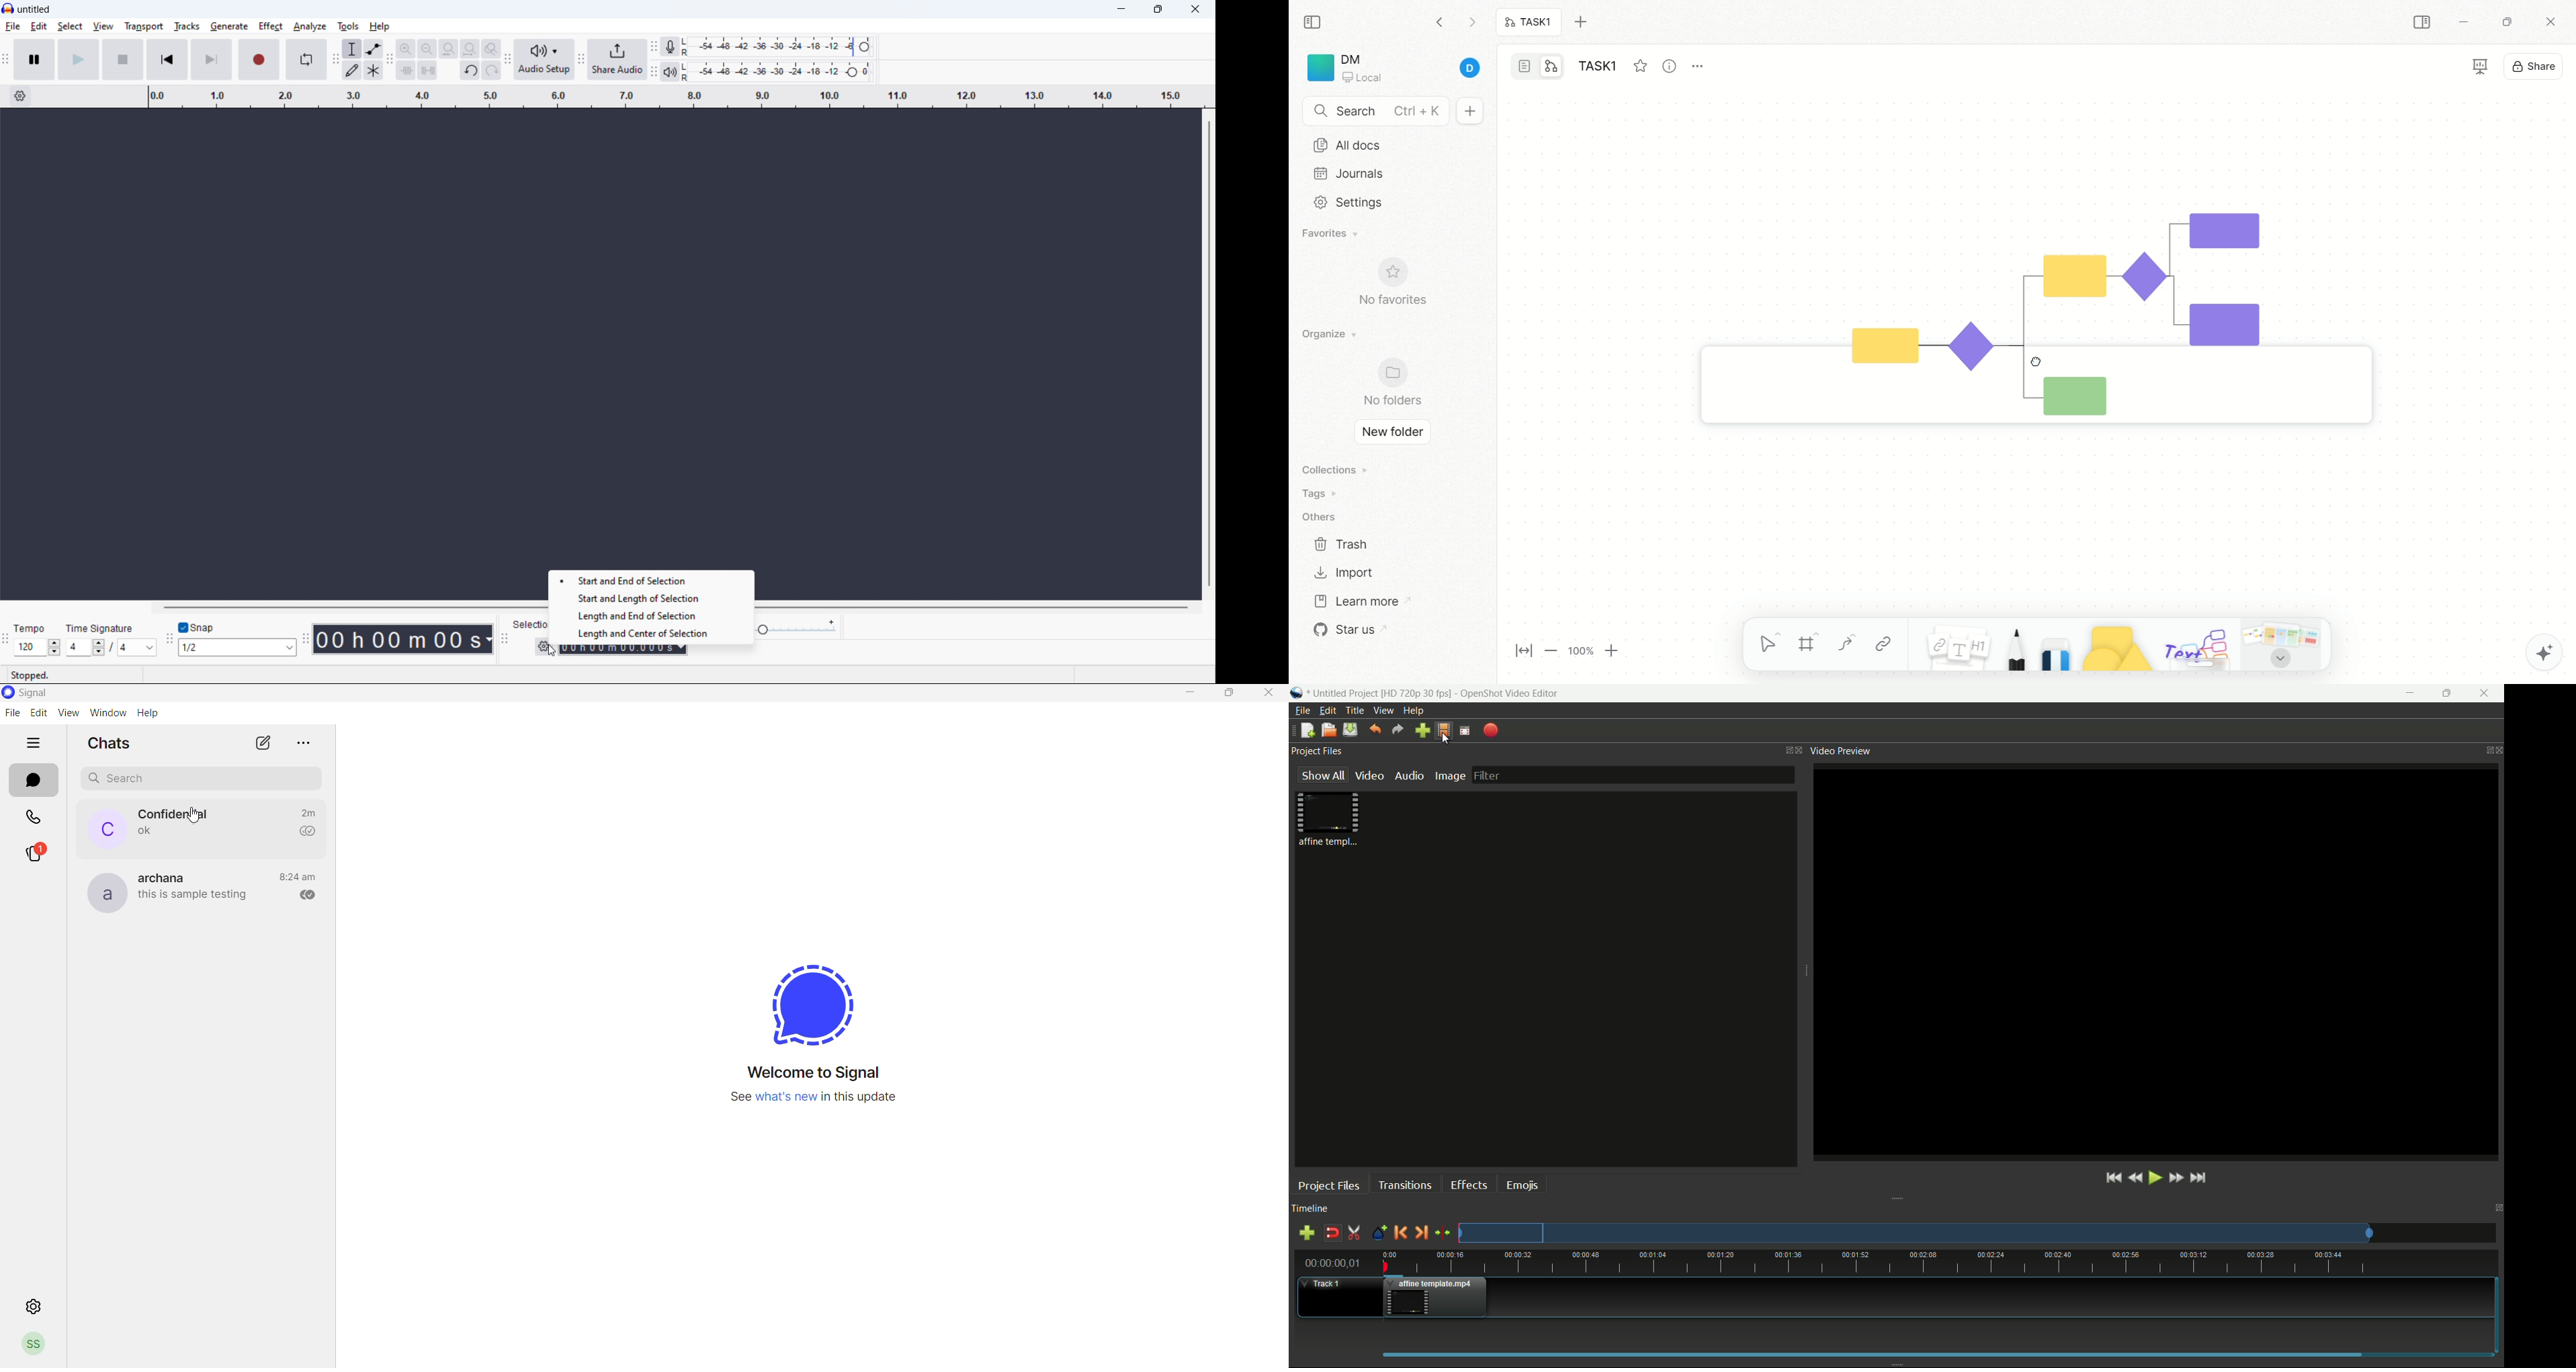 The height and width of the screenshot is (1372, 2576). I want to click on information about new update, so click(816, 1101).